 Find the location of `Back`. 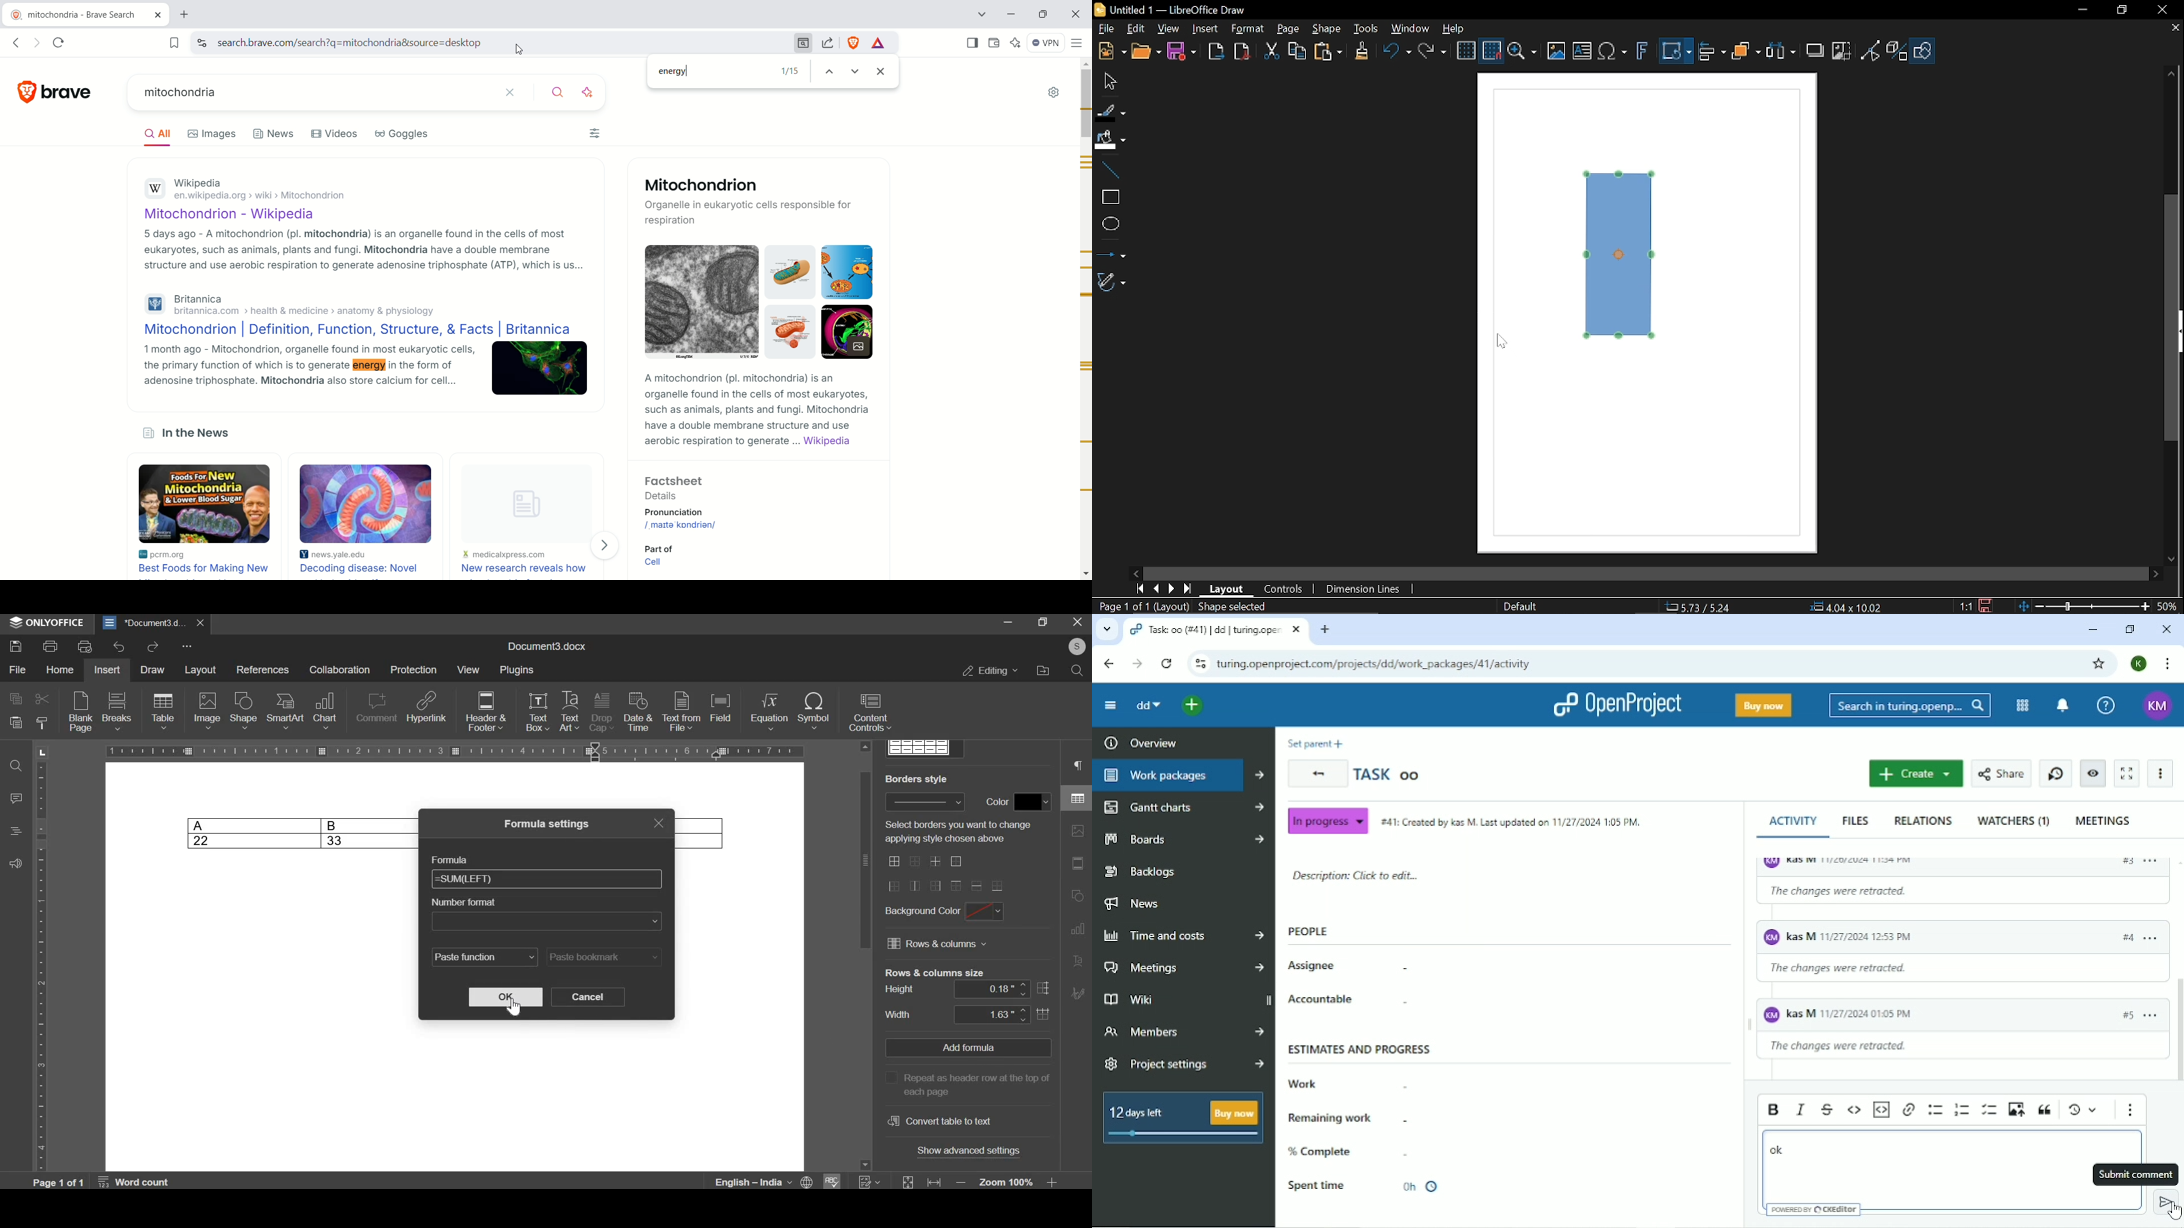

Back is located at coordinates (1108, 664).